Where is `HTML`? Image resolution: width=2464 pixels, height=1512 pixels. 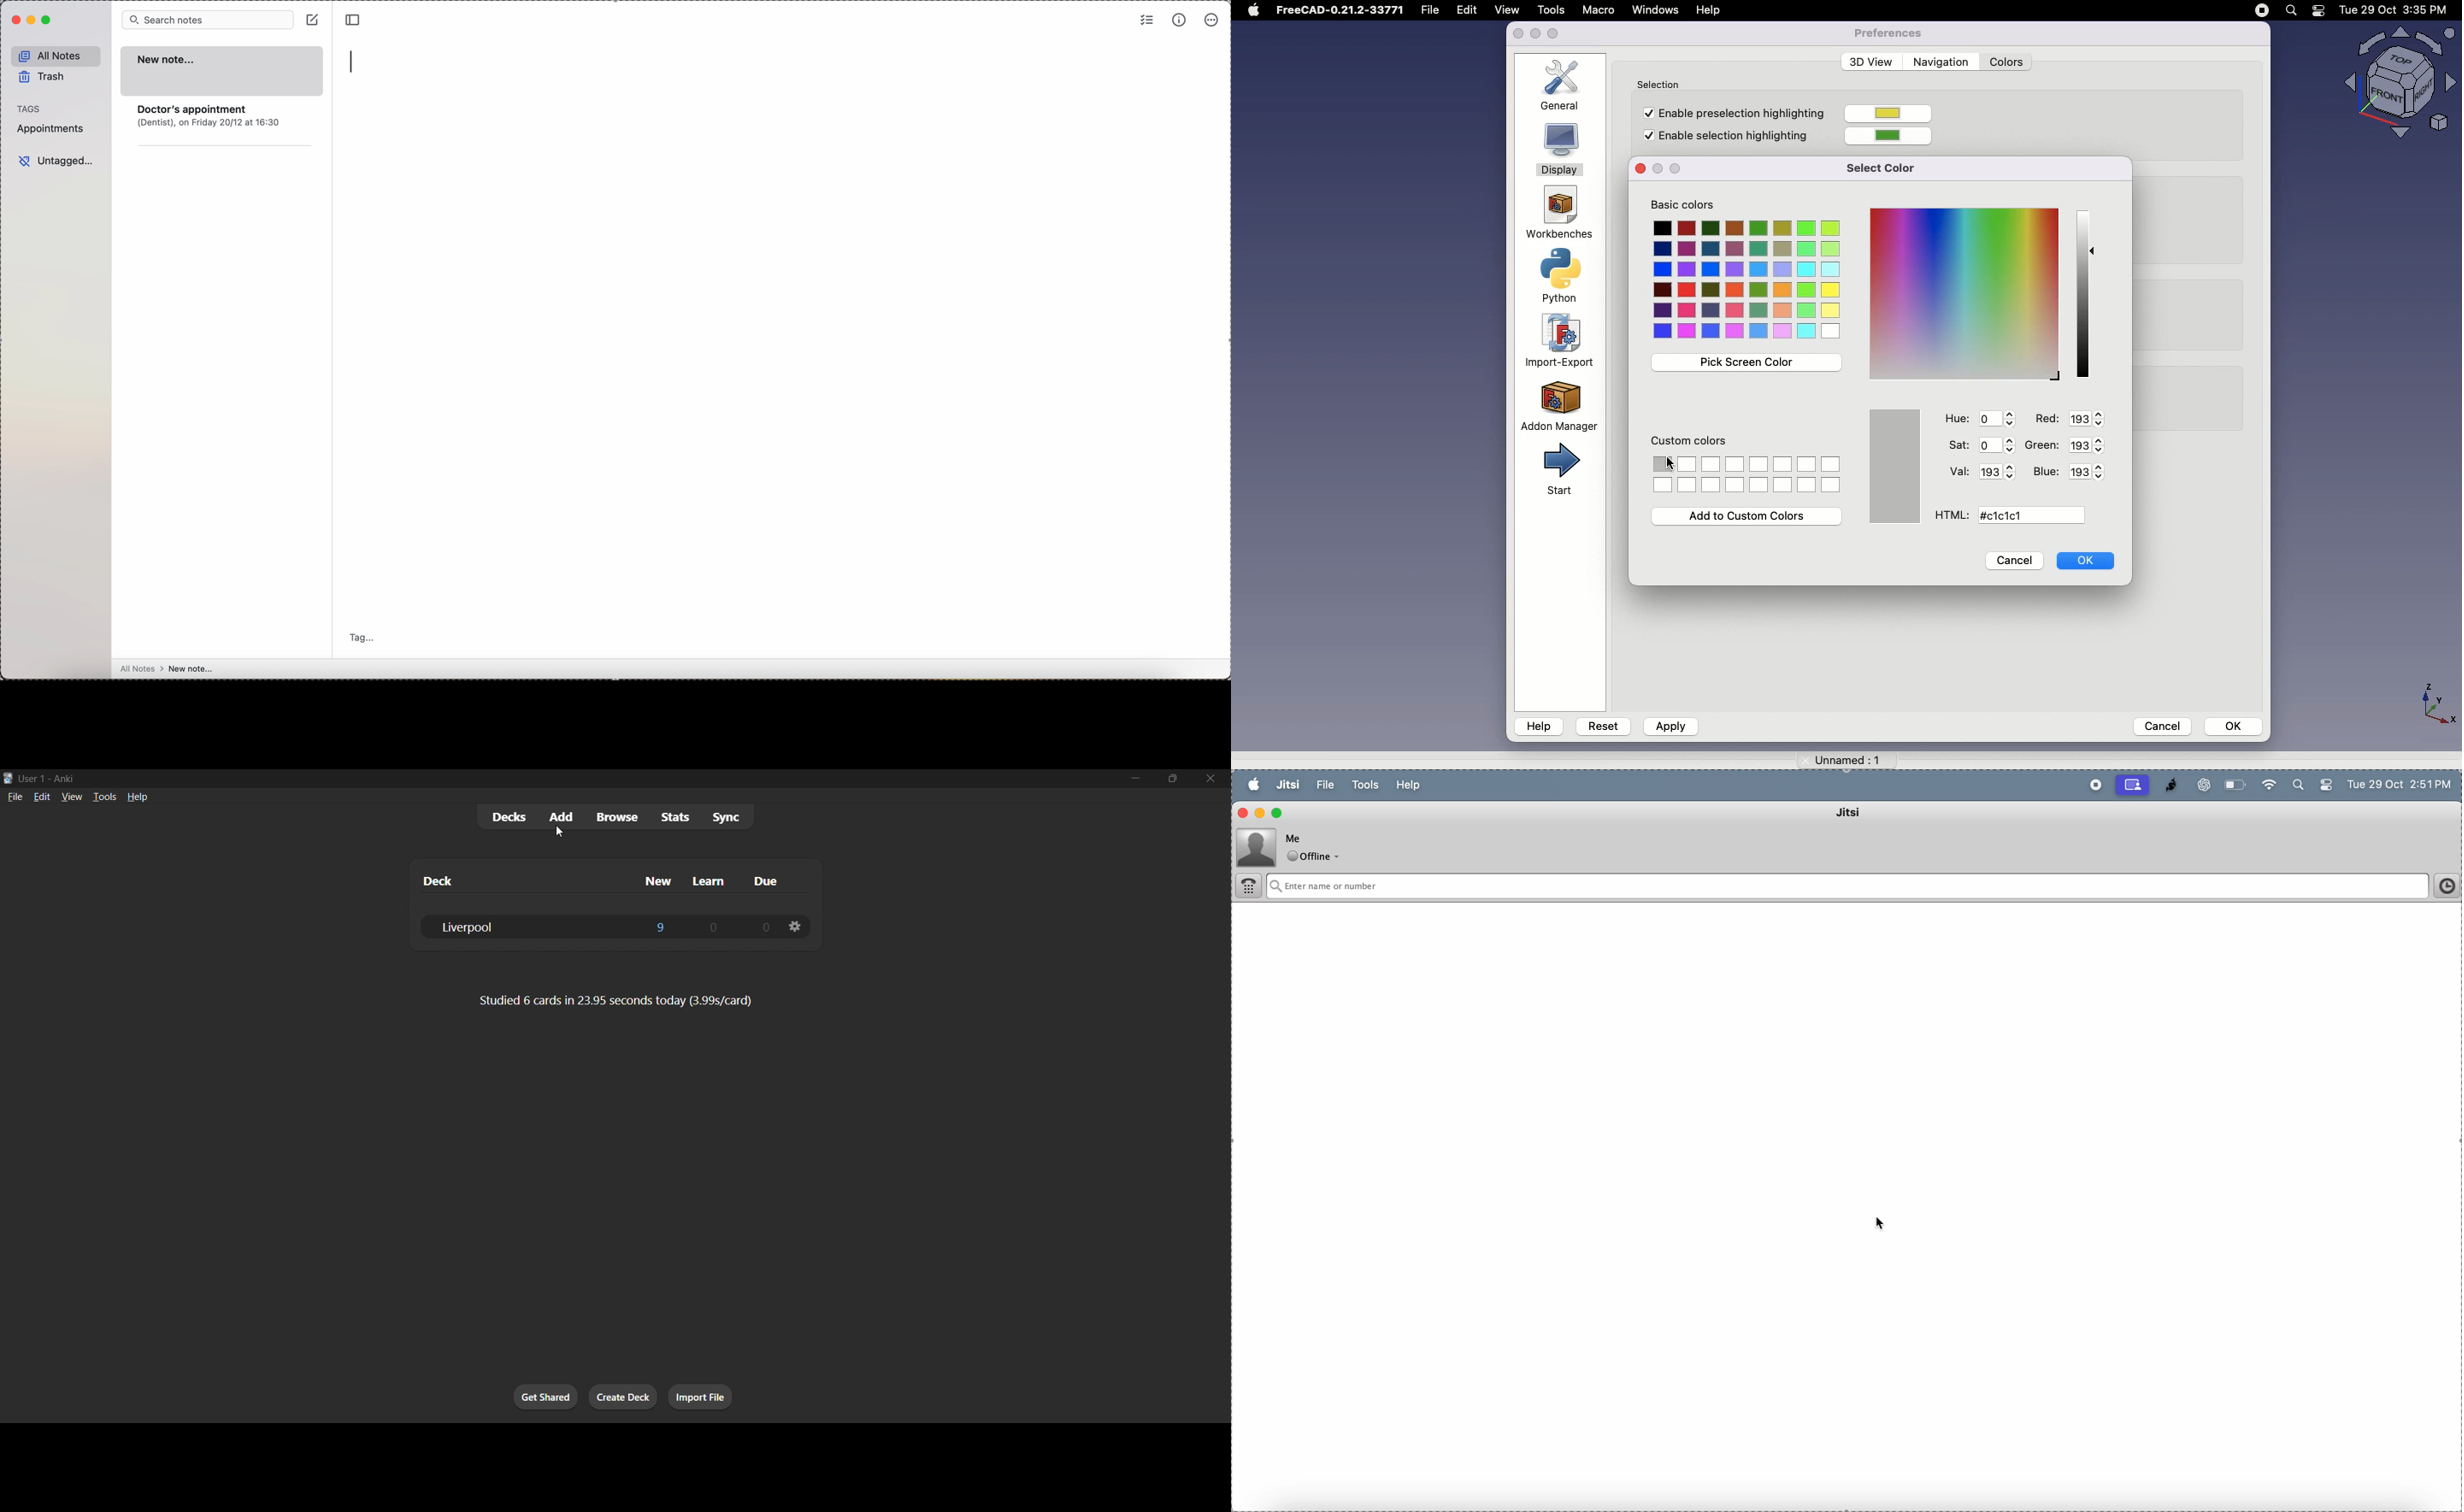 HTML is located at coordinates (1948, 515).